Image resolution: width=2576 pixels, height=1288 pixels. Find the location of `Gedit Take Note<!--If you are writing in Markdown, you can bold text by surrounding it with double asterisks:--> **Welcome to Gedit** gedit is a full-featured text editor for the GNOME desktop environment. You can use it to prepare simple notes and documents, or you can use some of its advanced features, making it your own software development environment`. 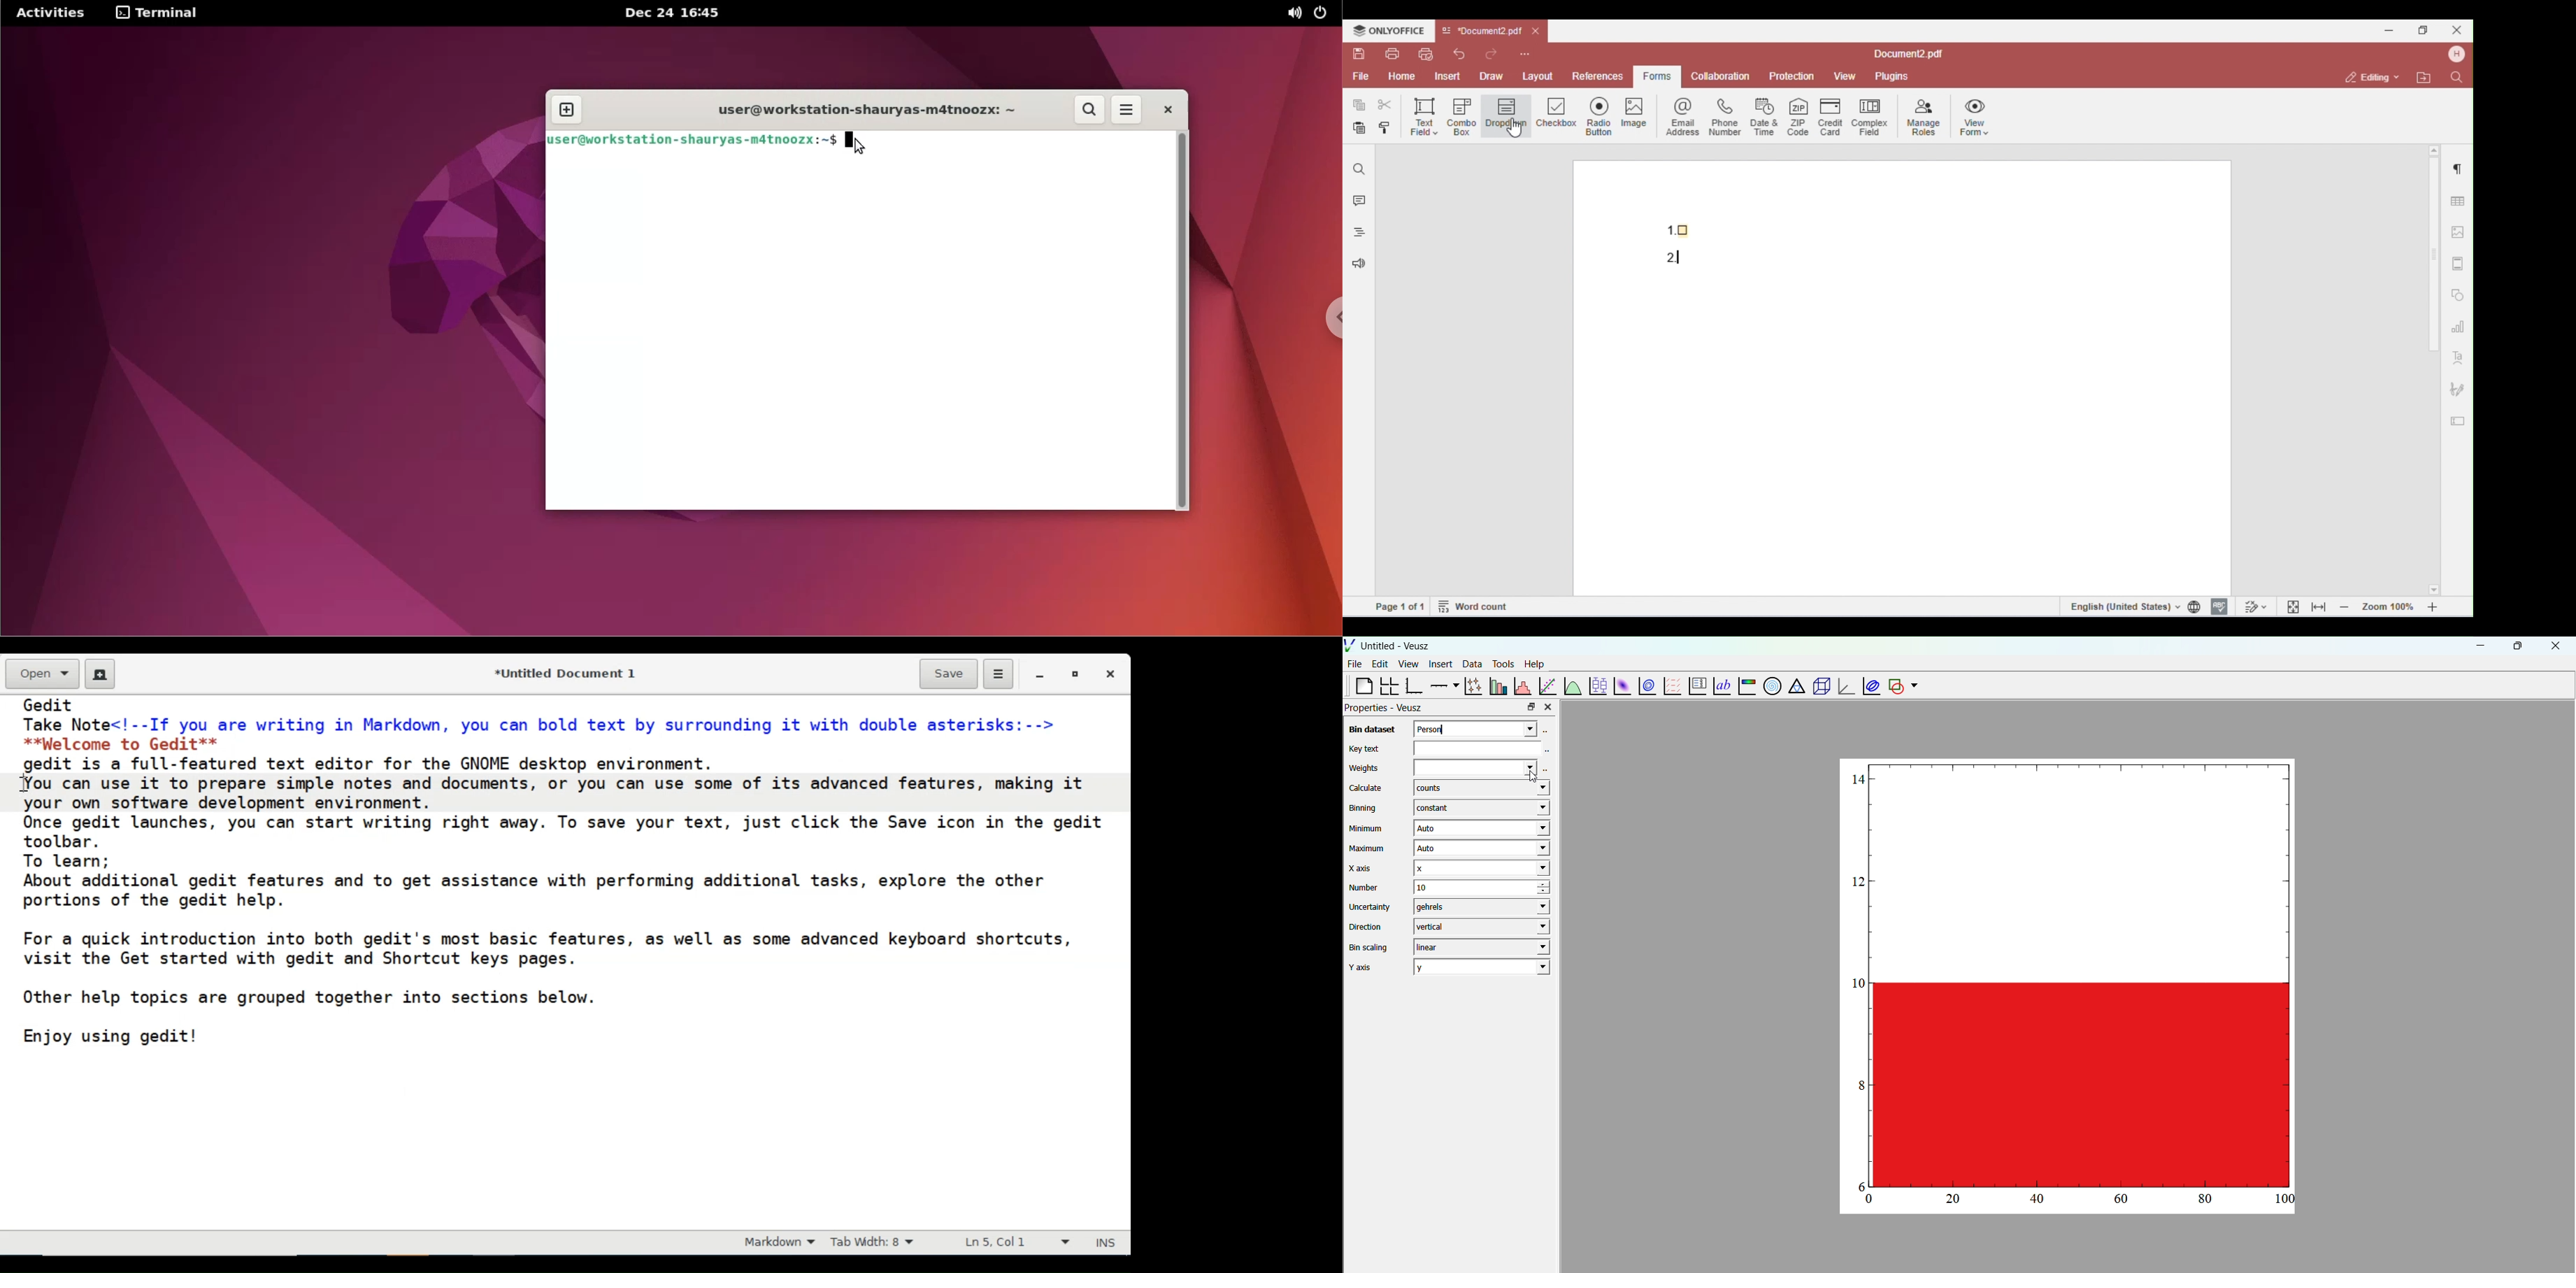

Gedit Take Note<!--If you are writing in Markdown, you can bold text by surrounding it with double asterisks:--> **Welcome to Gedit** gedit is a full-featured text editor for the GNOME desktop environment. You can use it to prepare simple notes and documents, or you can use some of its advanced features, making it your own software development environment is located at coordinates (562, 963).